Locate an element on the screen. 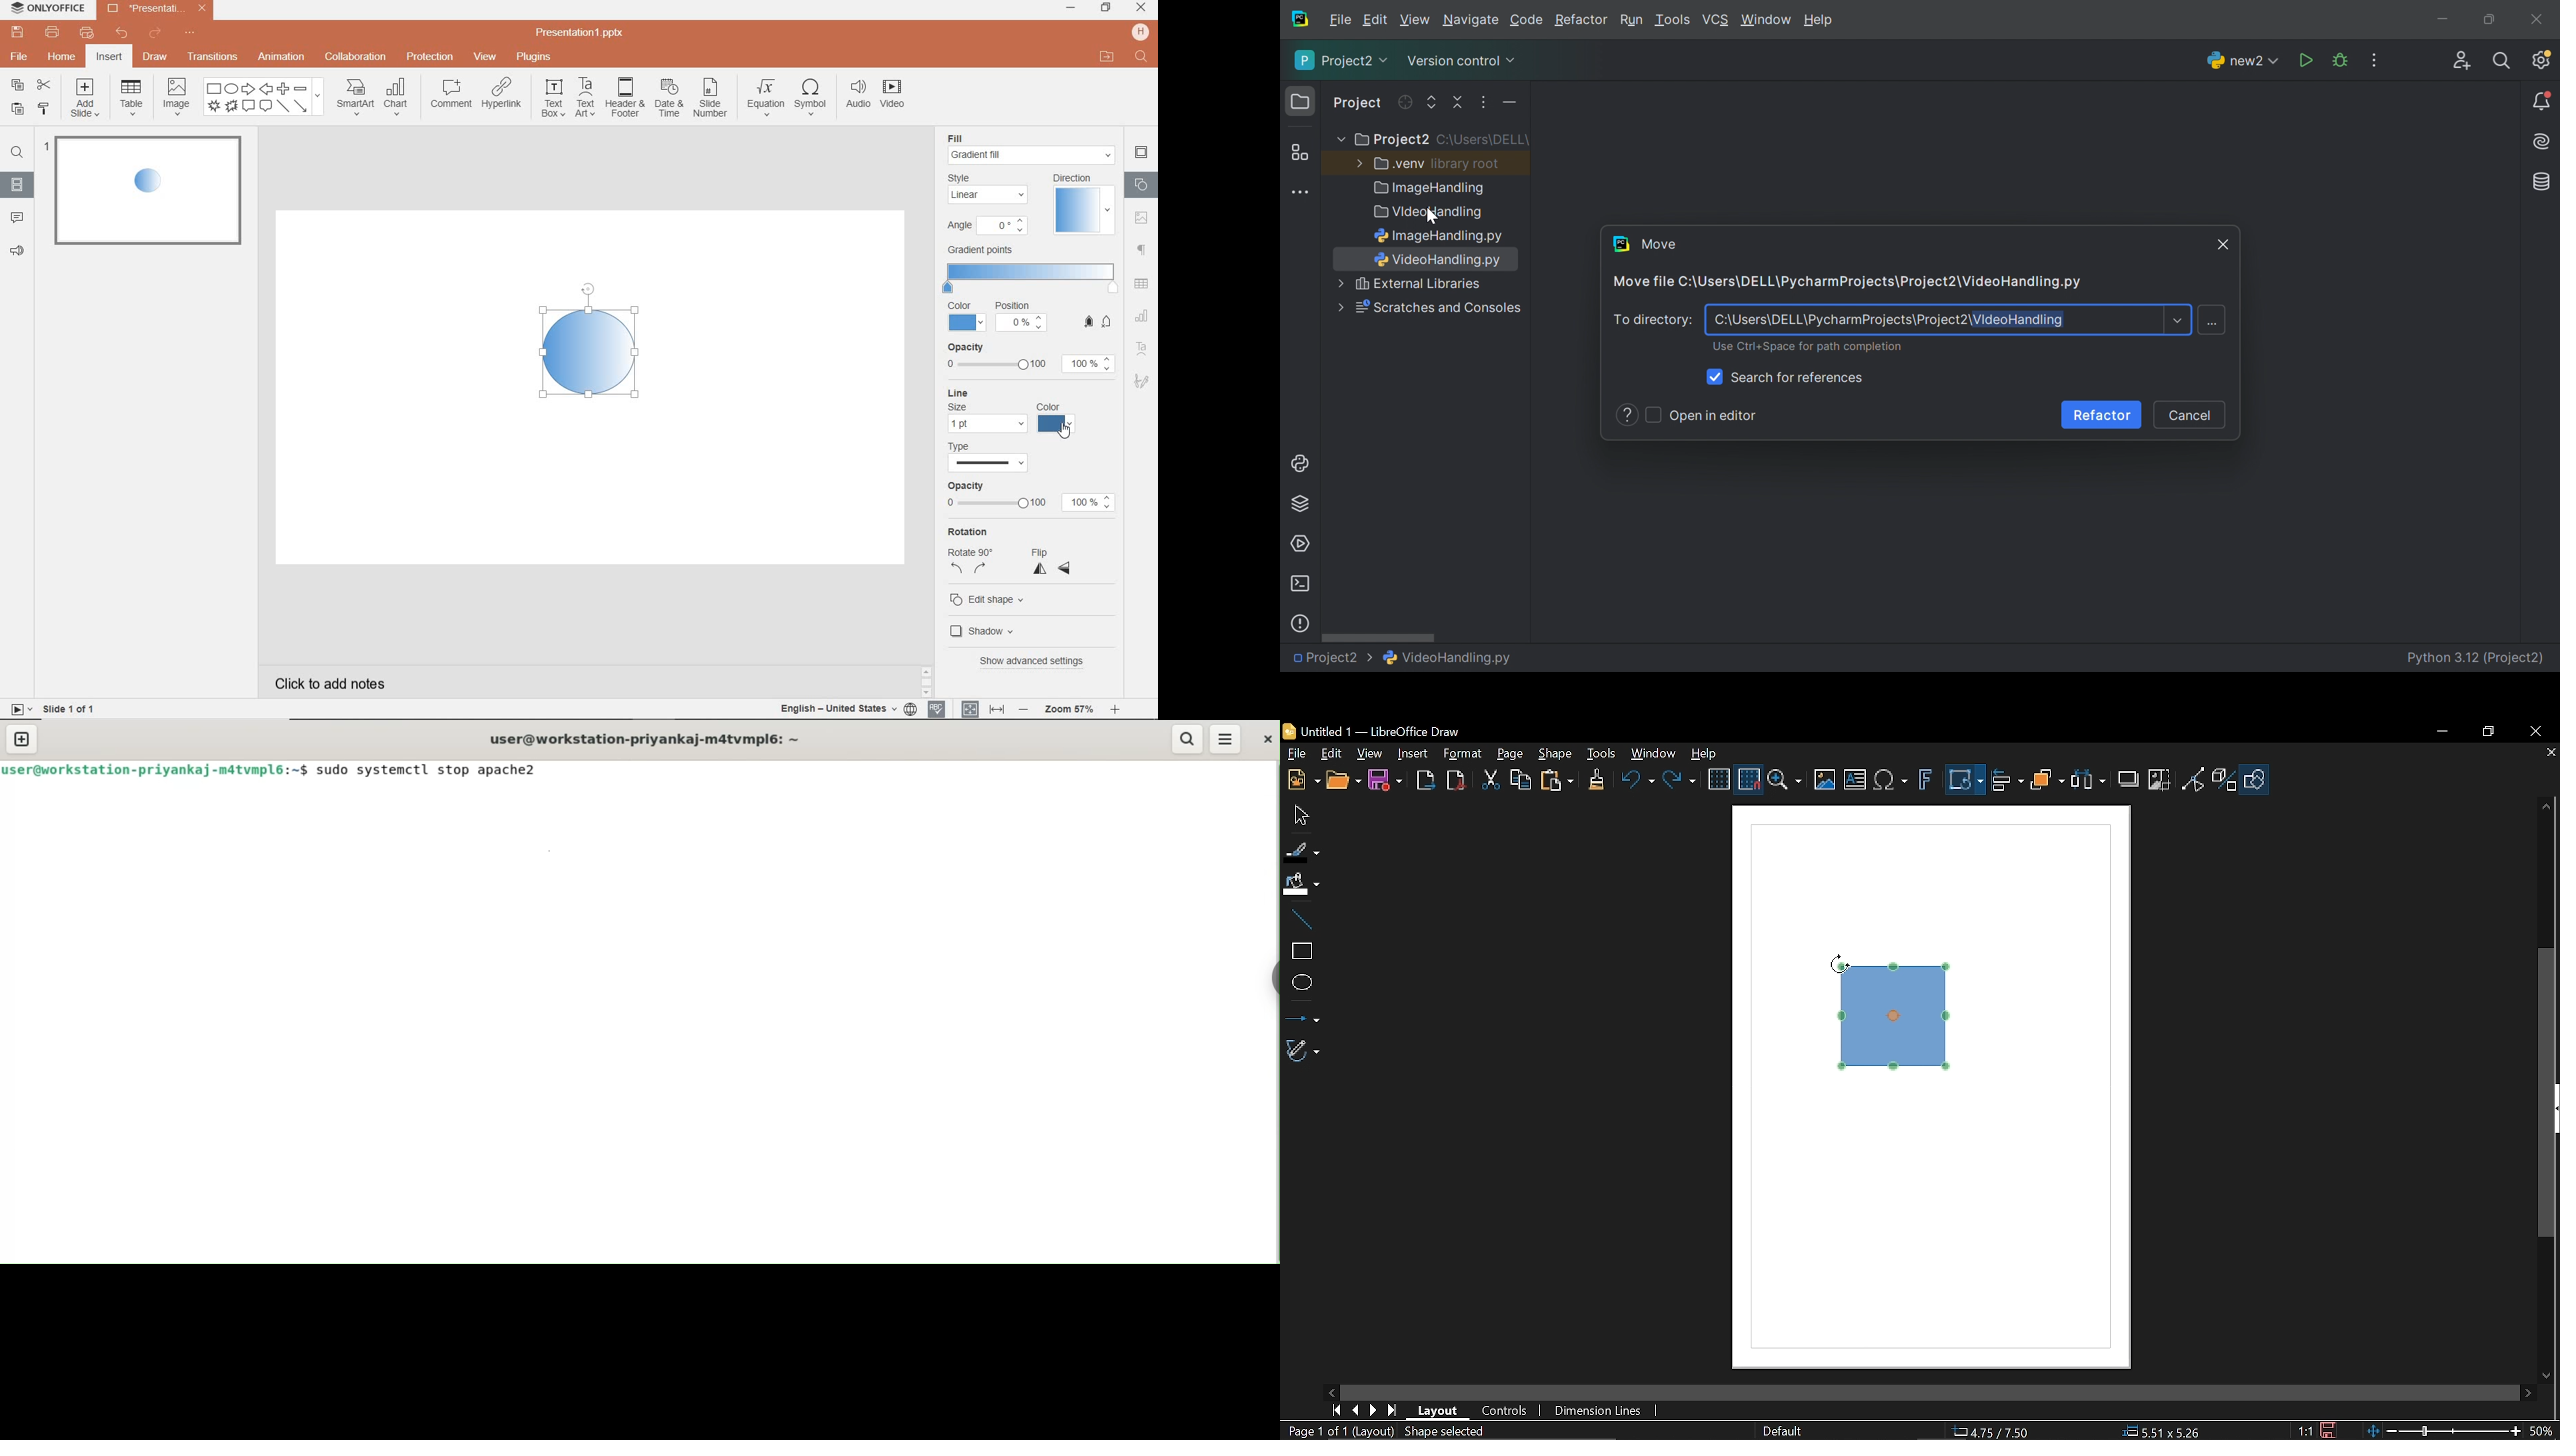 The width and height of the screenshot is (2576, 1456). angle is located at coordinates (986, 228).